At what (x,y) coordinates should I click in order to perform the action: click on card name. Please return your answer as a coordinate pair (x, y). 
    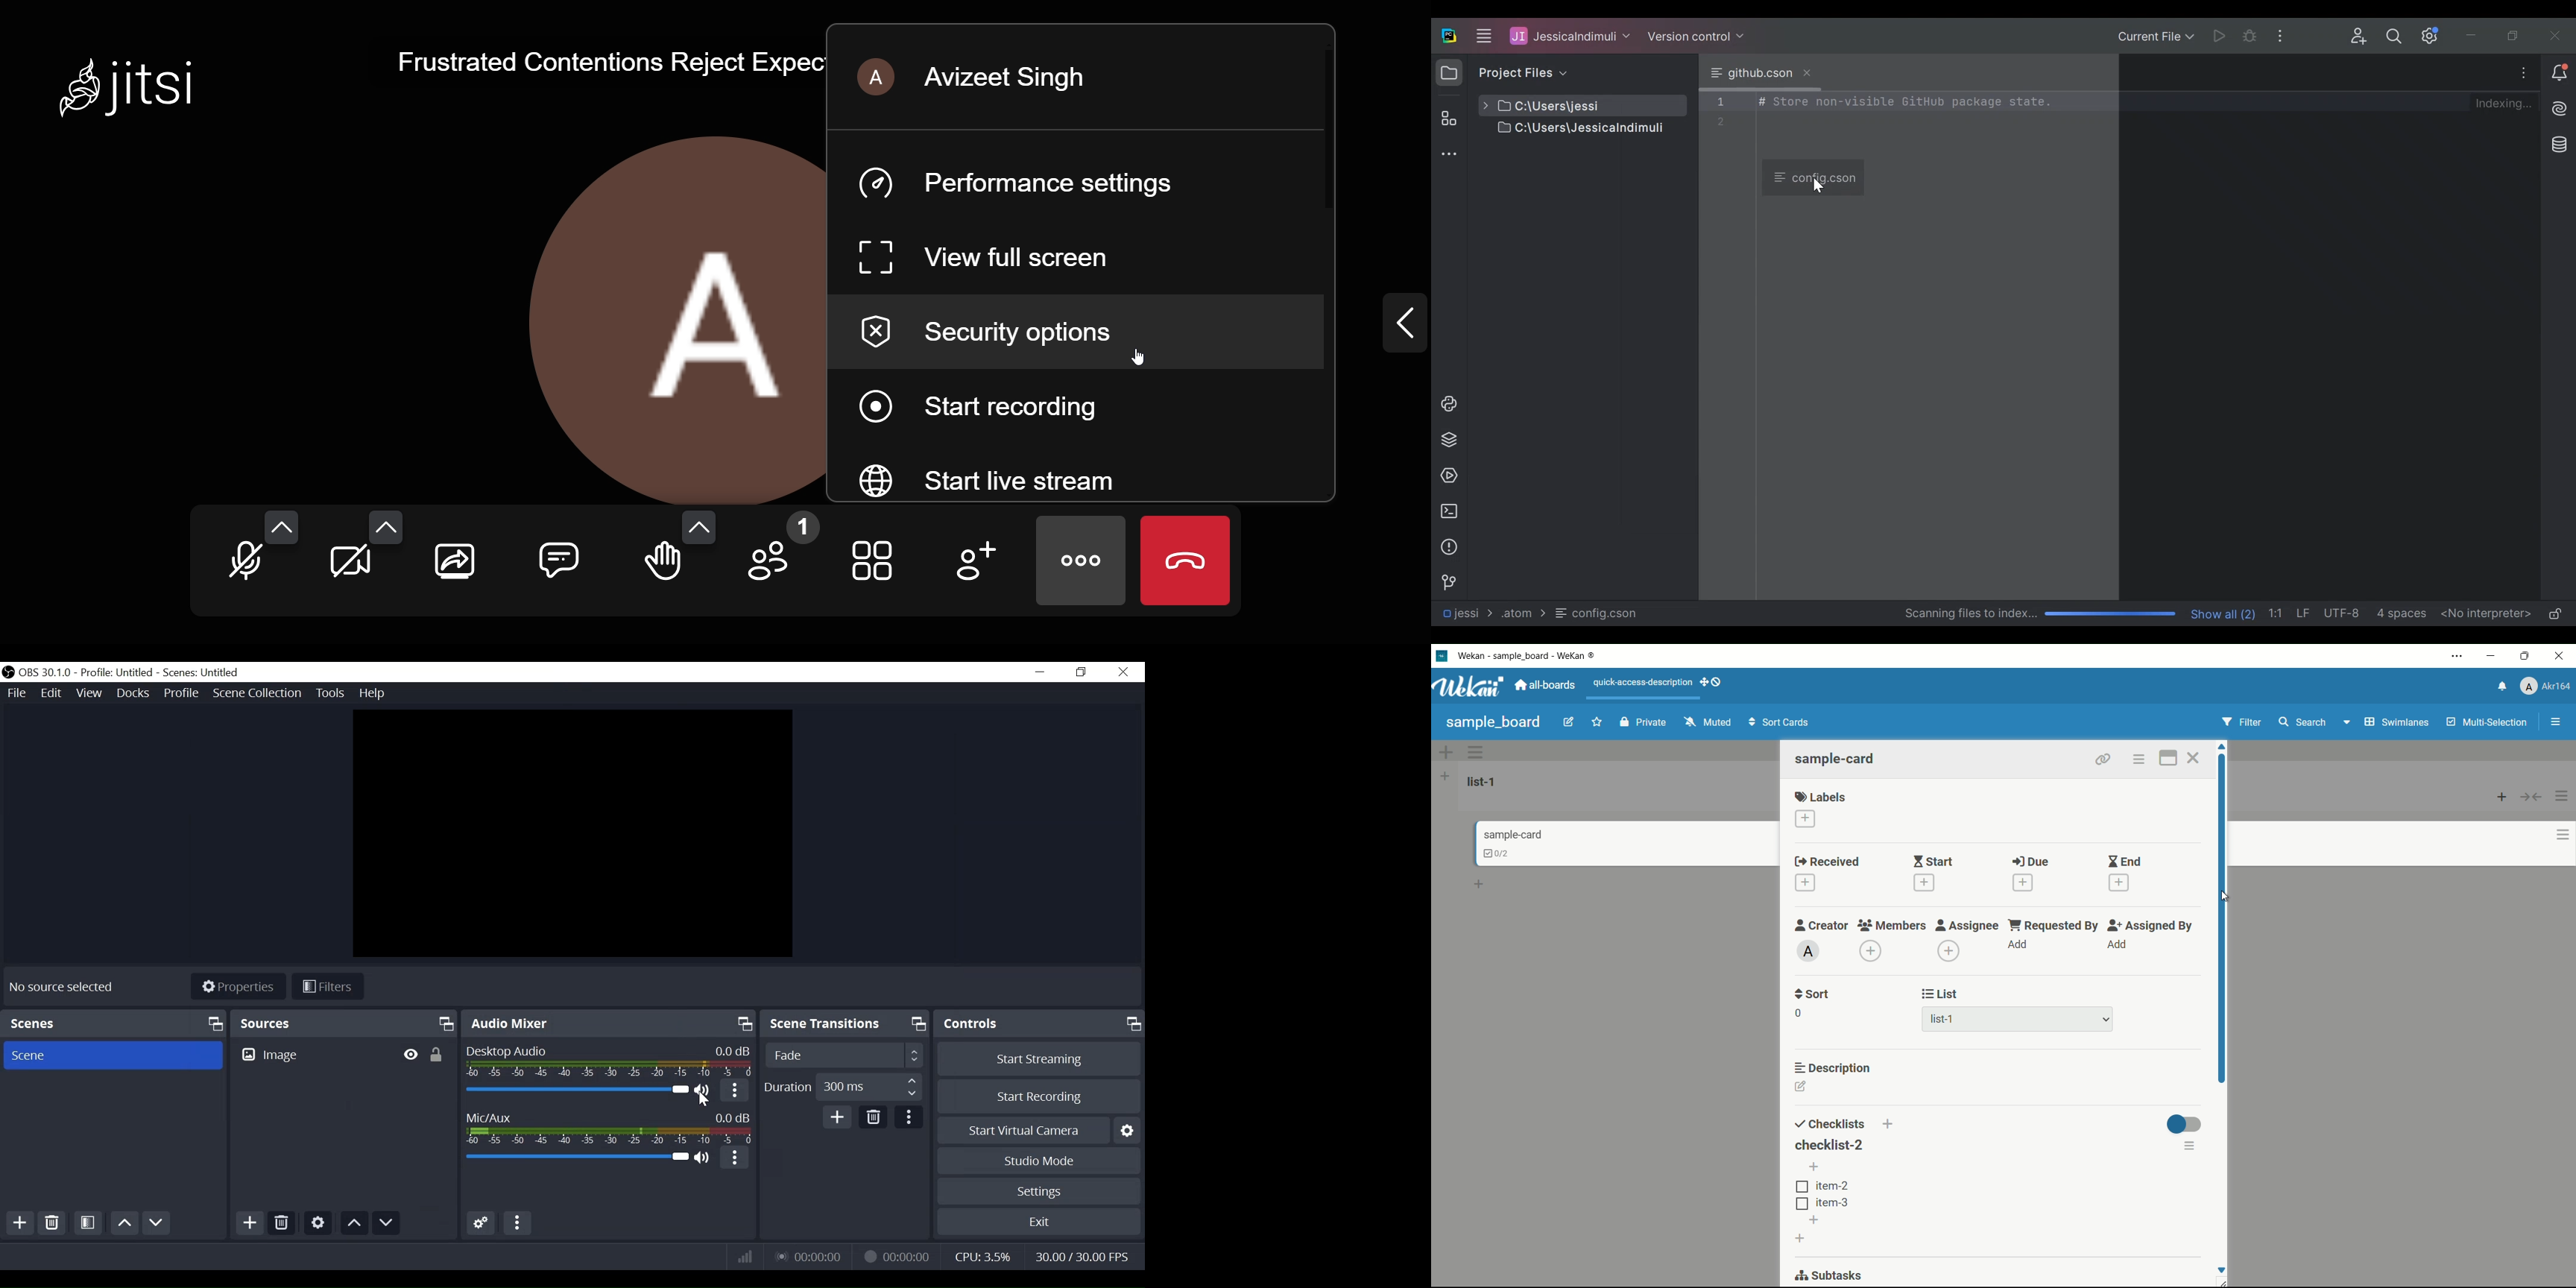
    Looking at the image, I should click on (1837, 760).